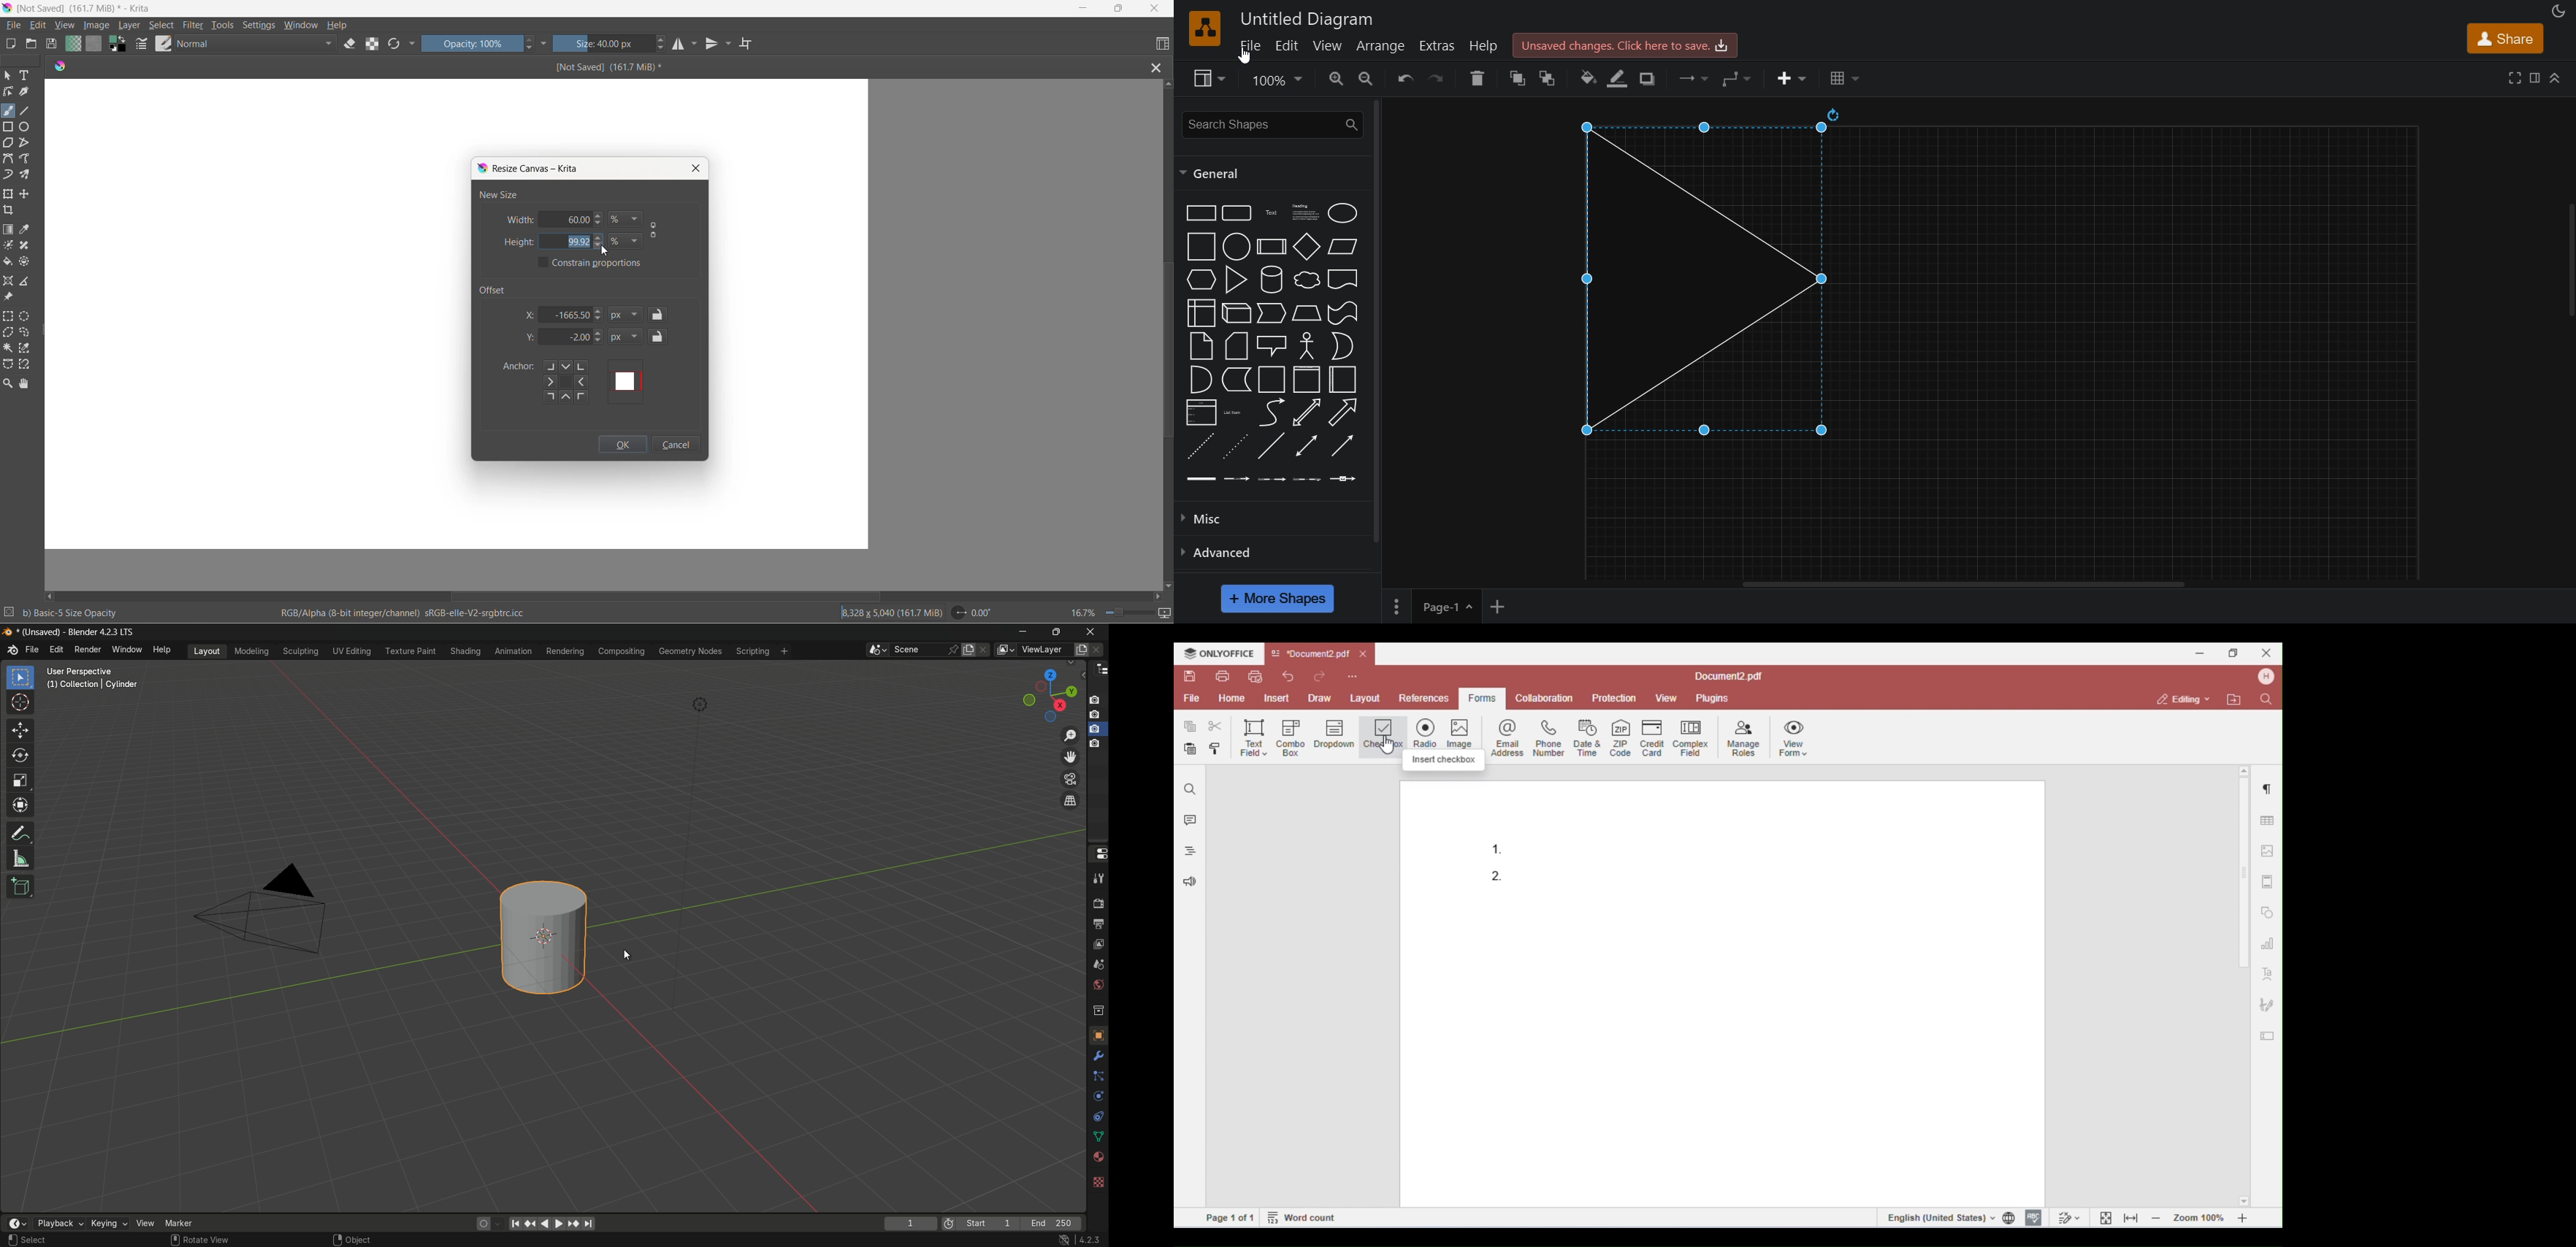  I want to click on reload the original presets, so click(396, 45).